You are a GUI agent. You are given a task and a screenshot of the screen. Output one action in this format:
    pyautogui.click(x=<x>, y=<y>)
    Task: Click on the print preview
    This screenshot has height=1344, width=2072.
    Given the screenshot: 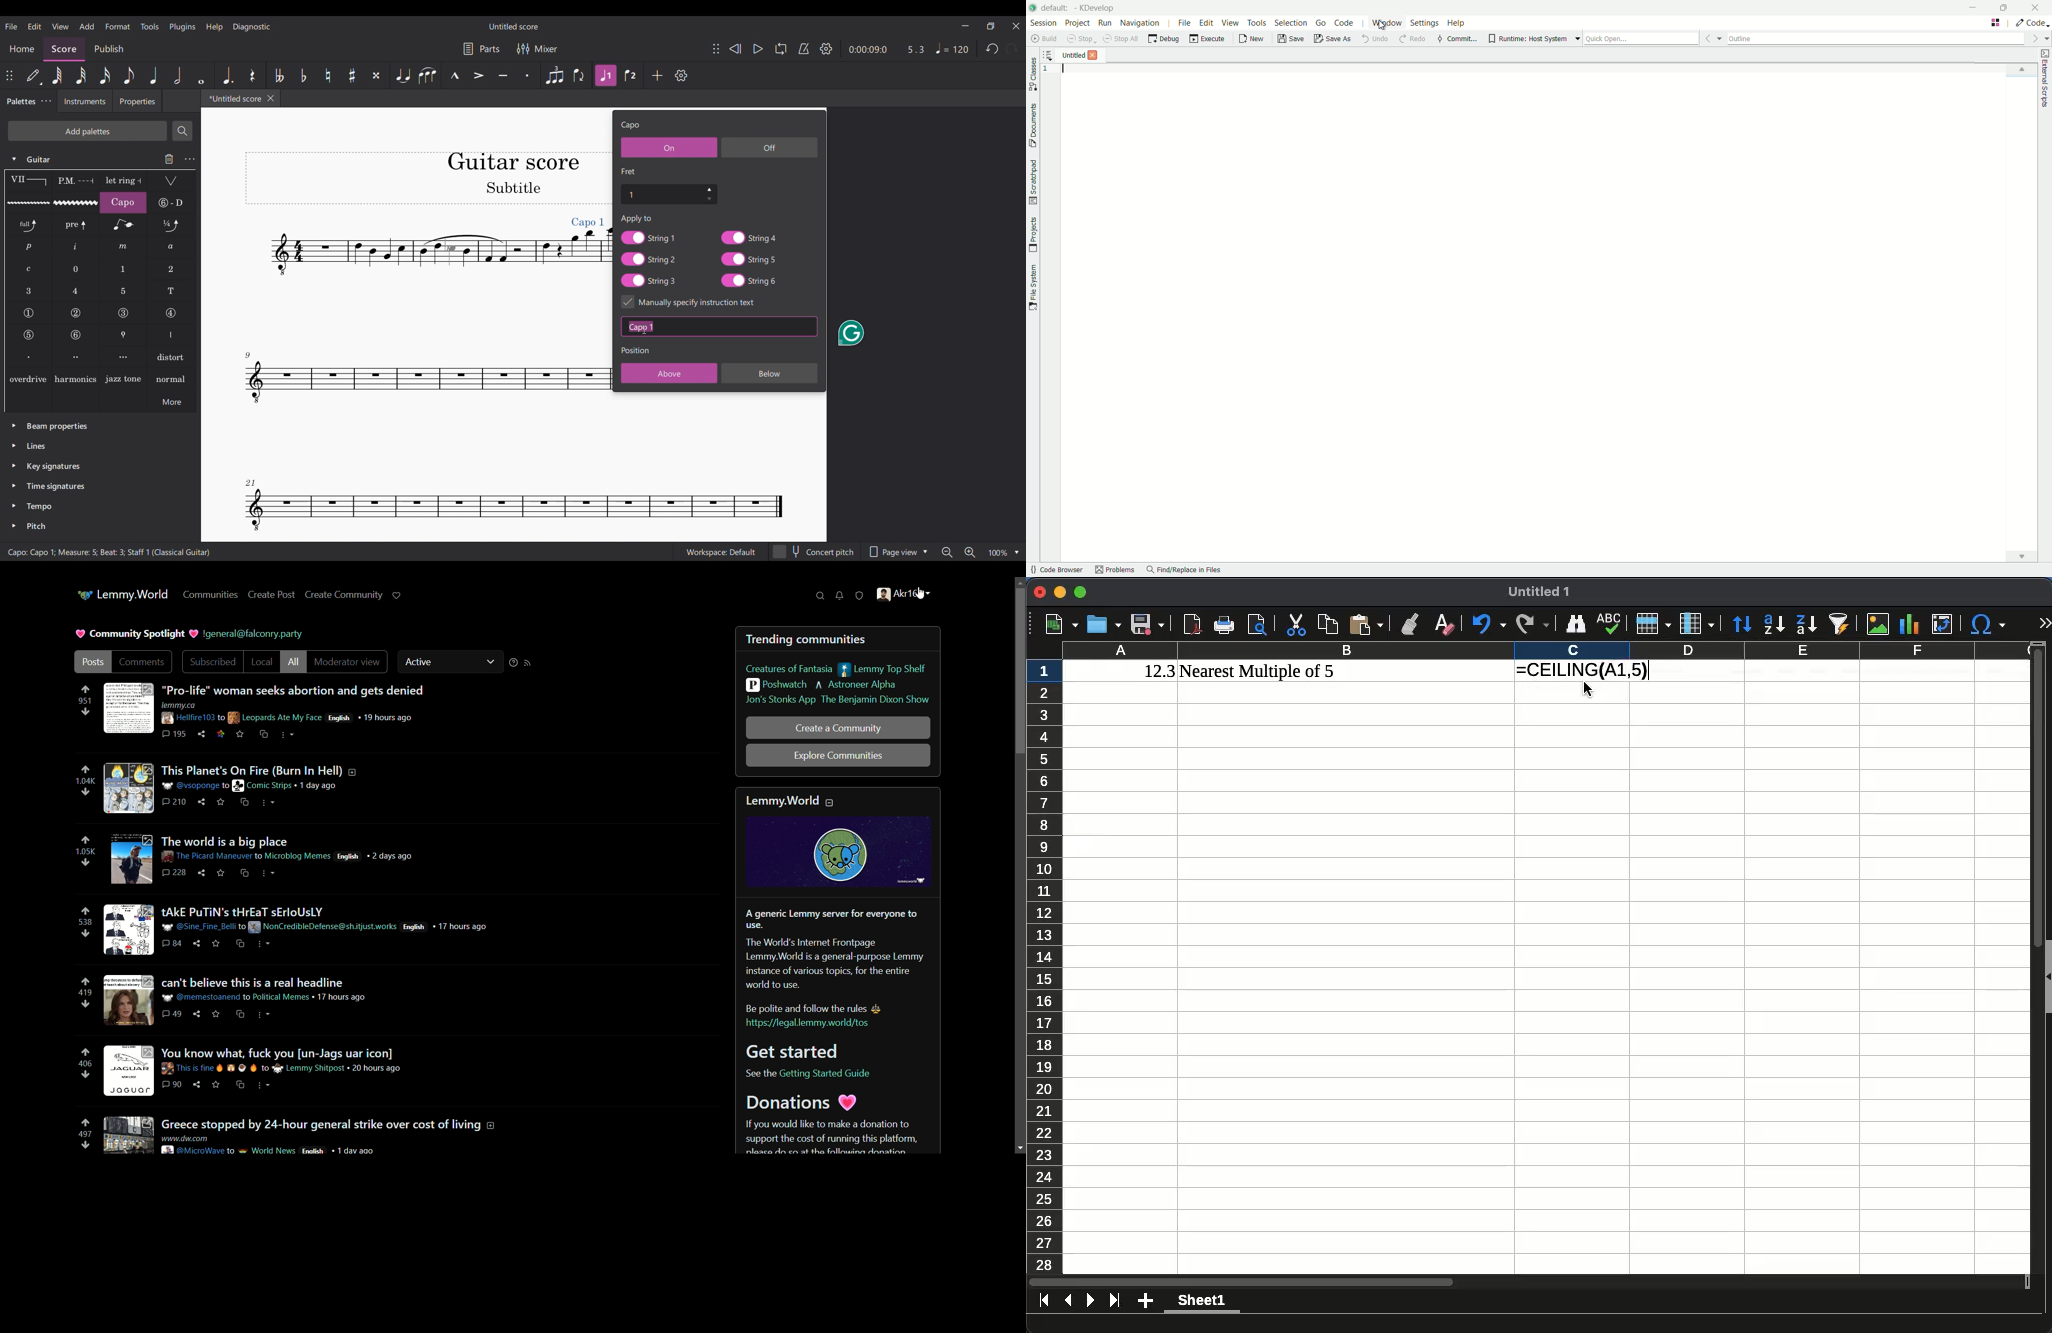 What is the action you would take?
    pyautogui.click(x=1259, y=624)
    